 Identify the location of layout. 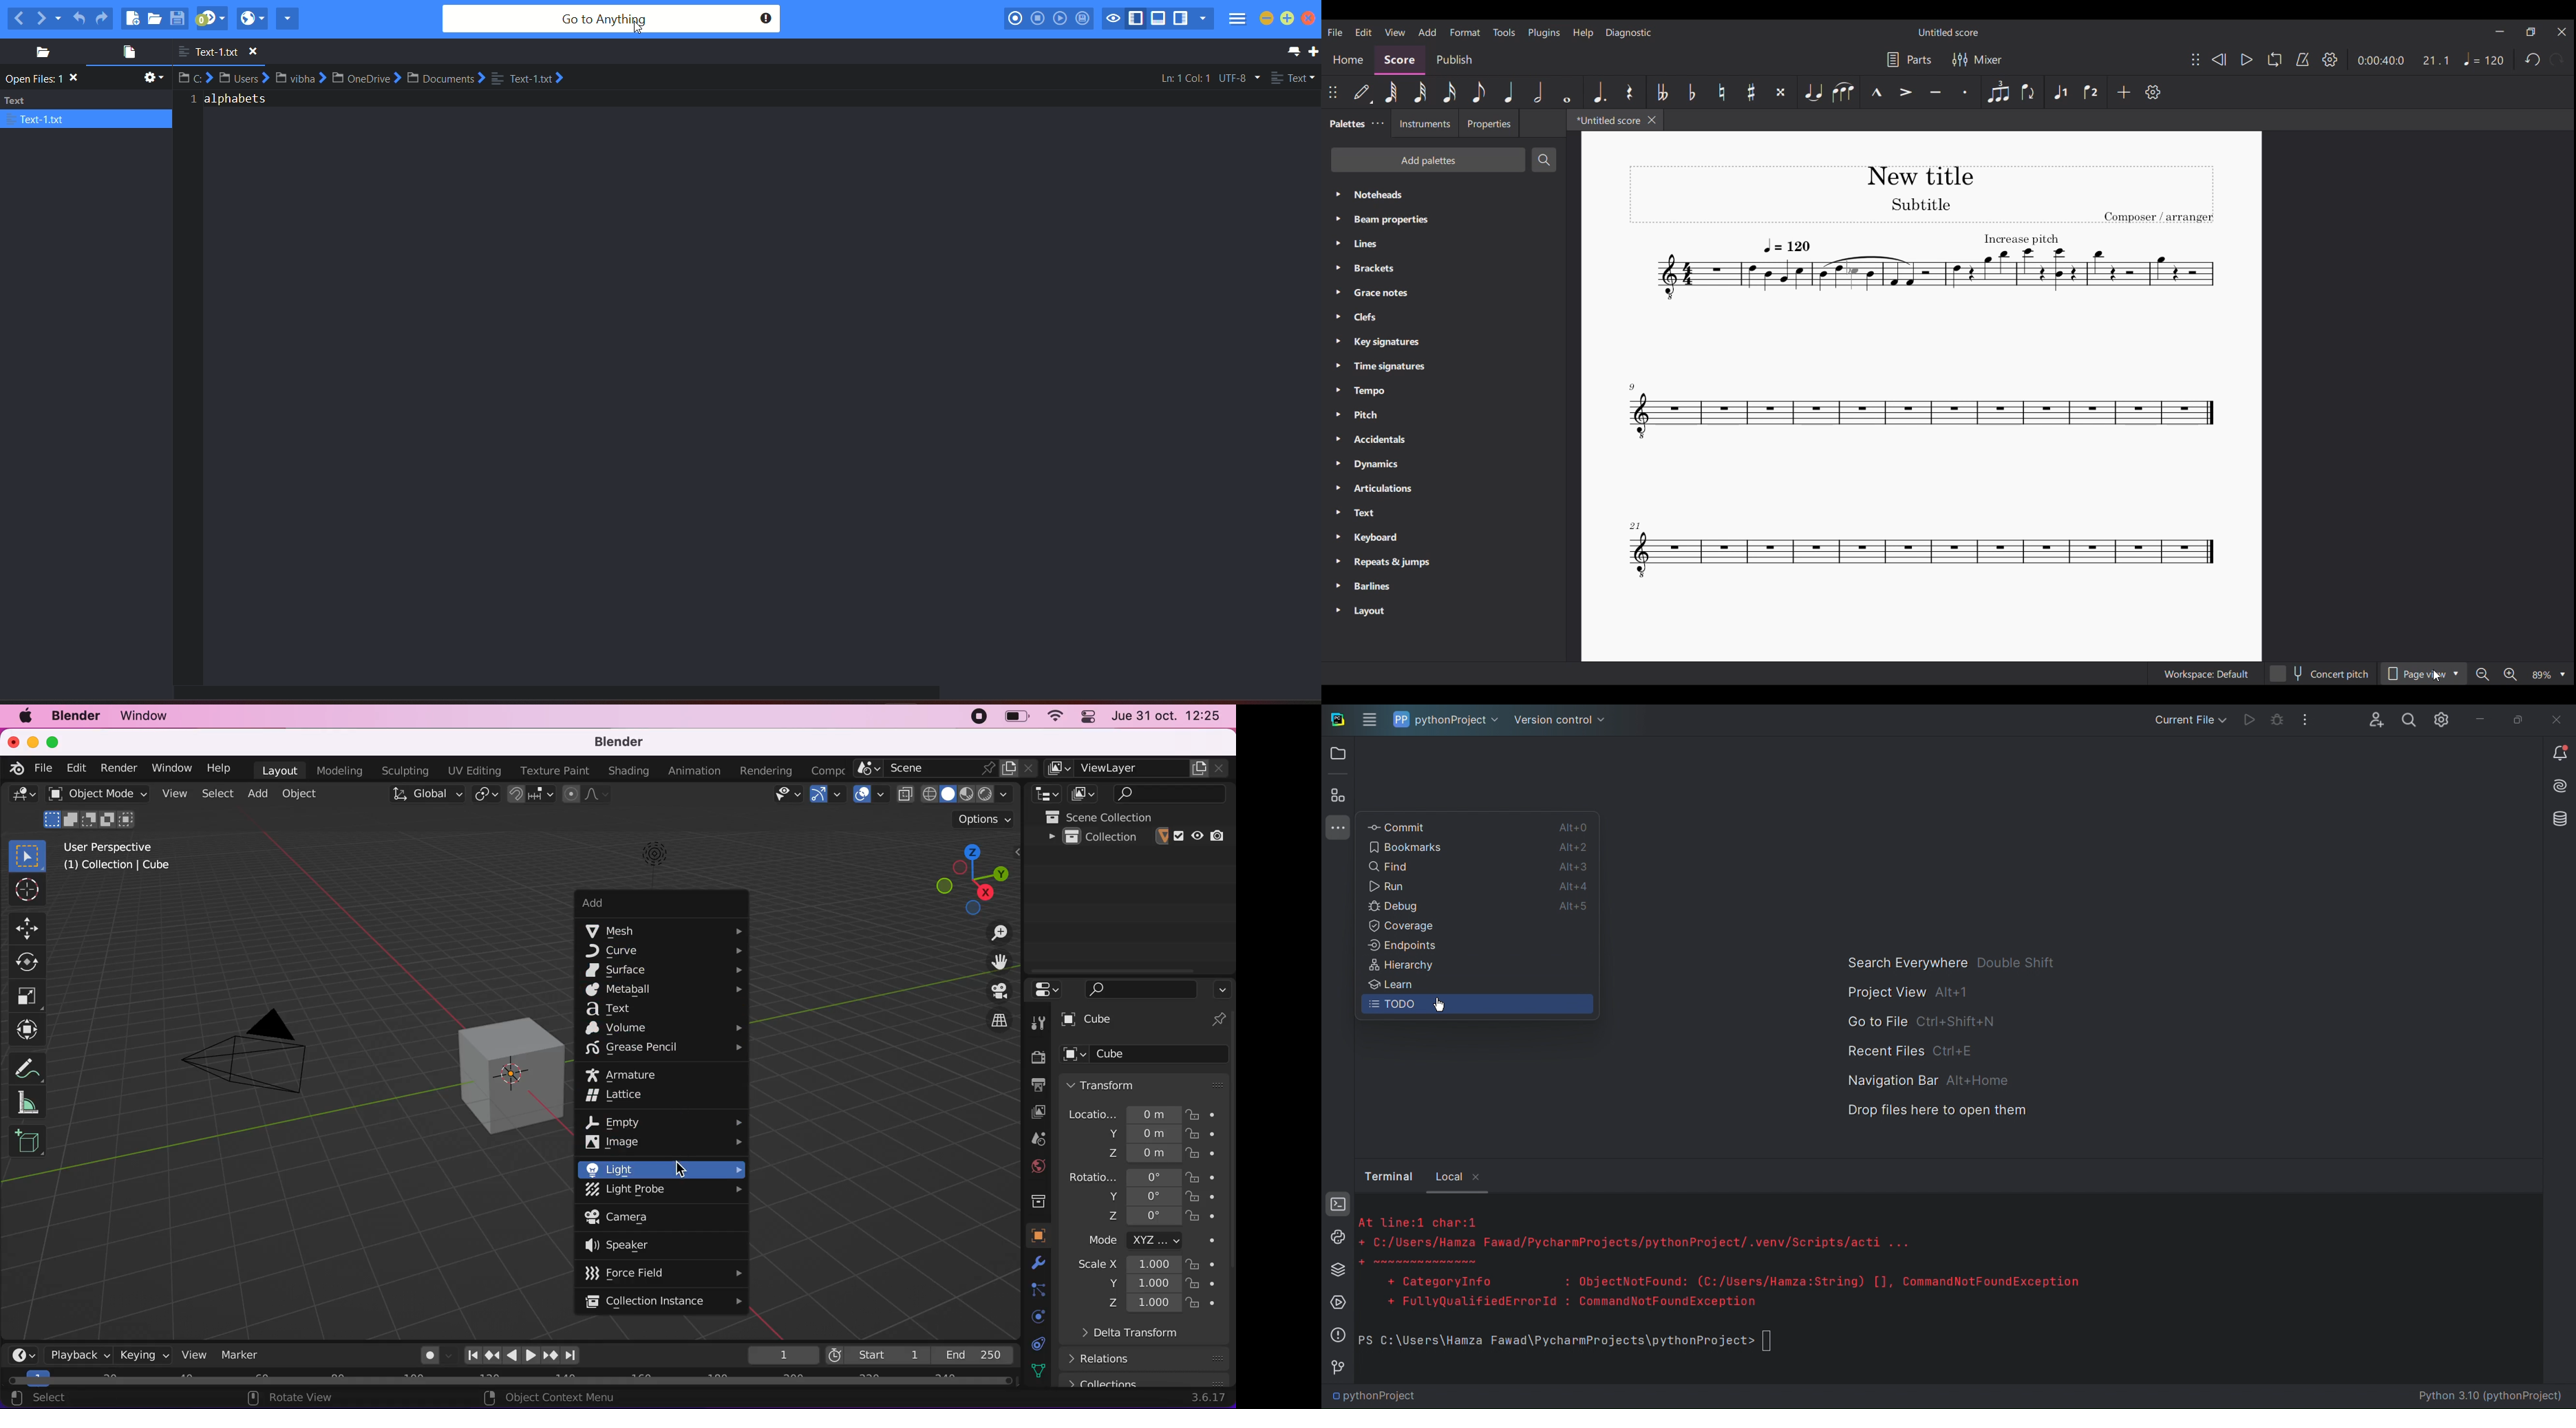
(276, 770).